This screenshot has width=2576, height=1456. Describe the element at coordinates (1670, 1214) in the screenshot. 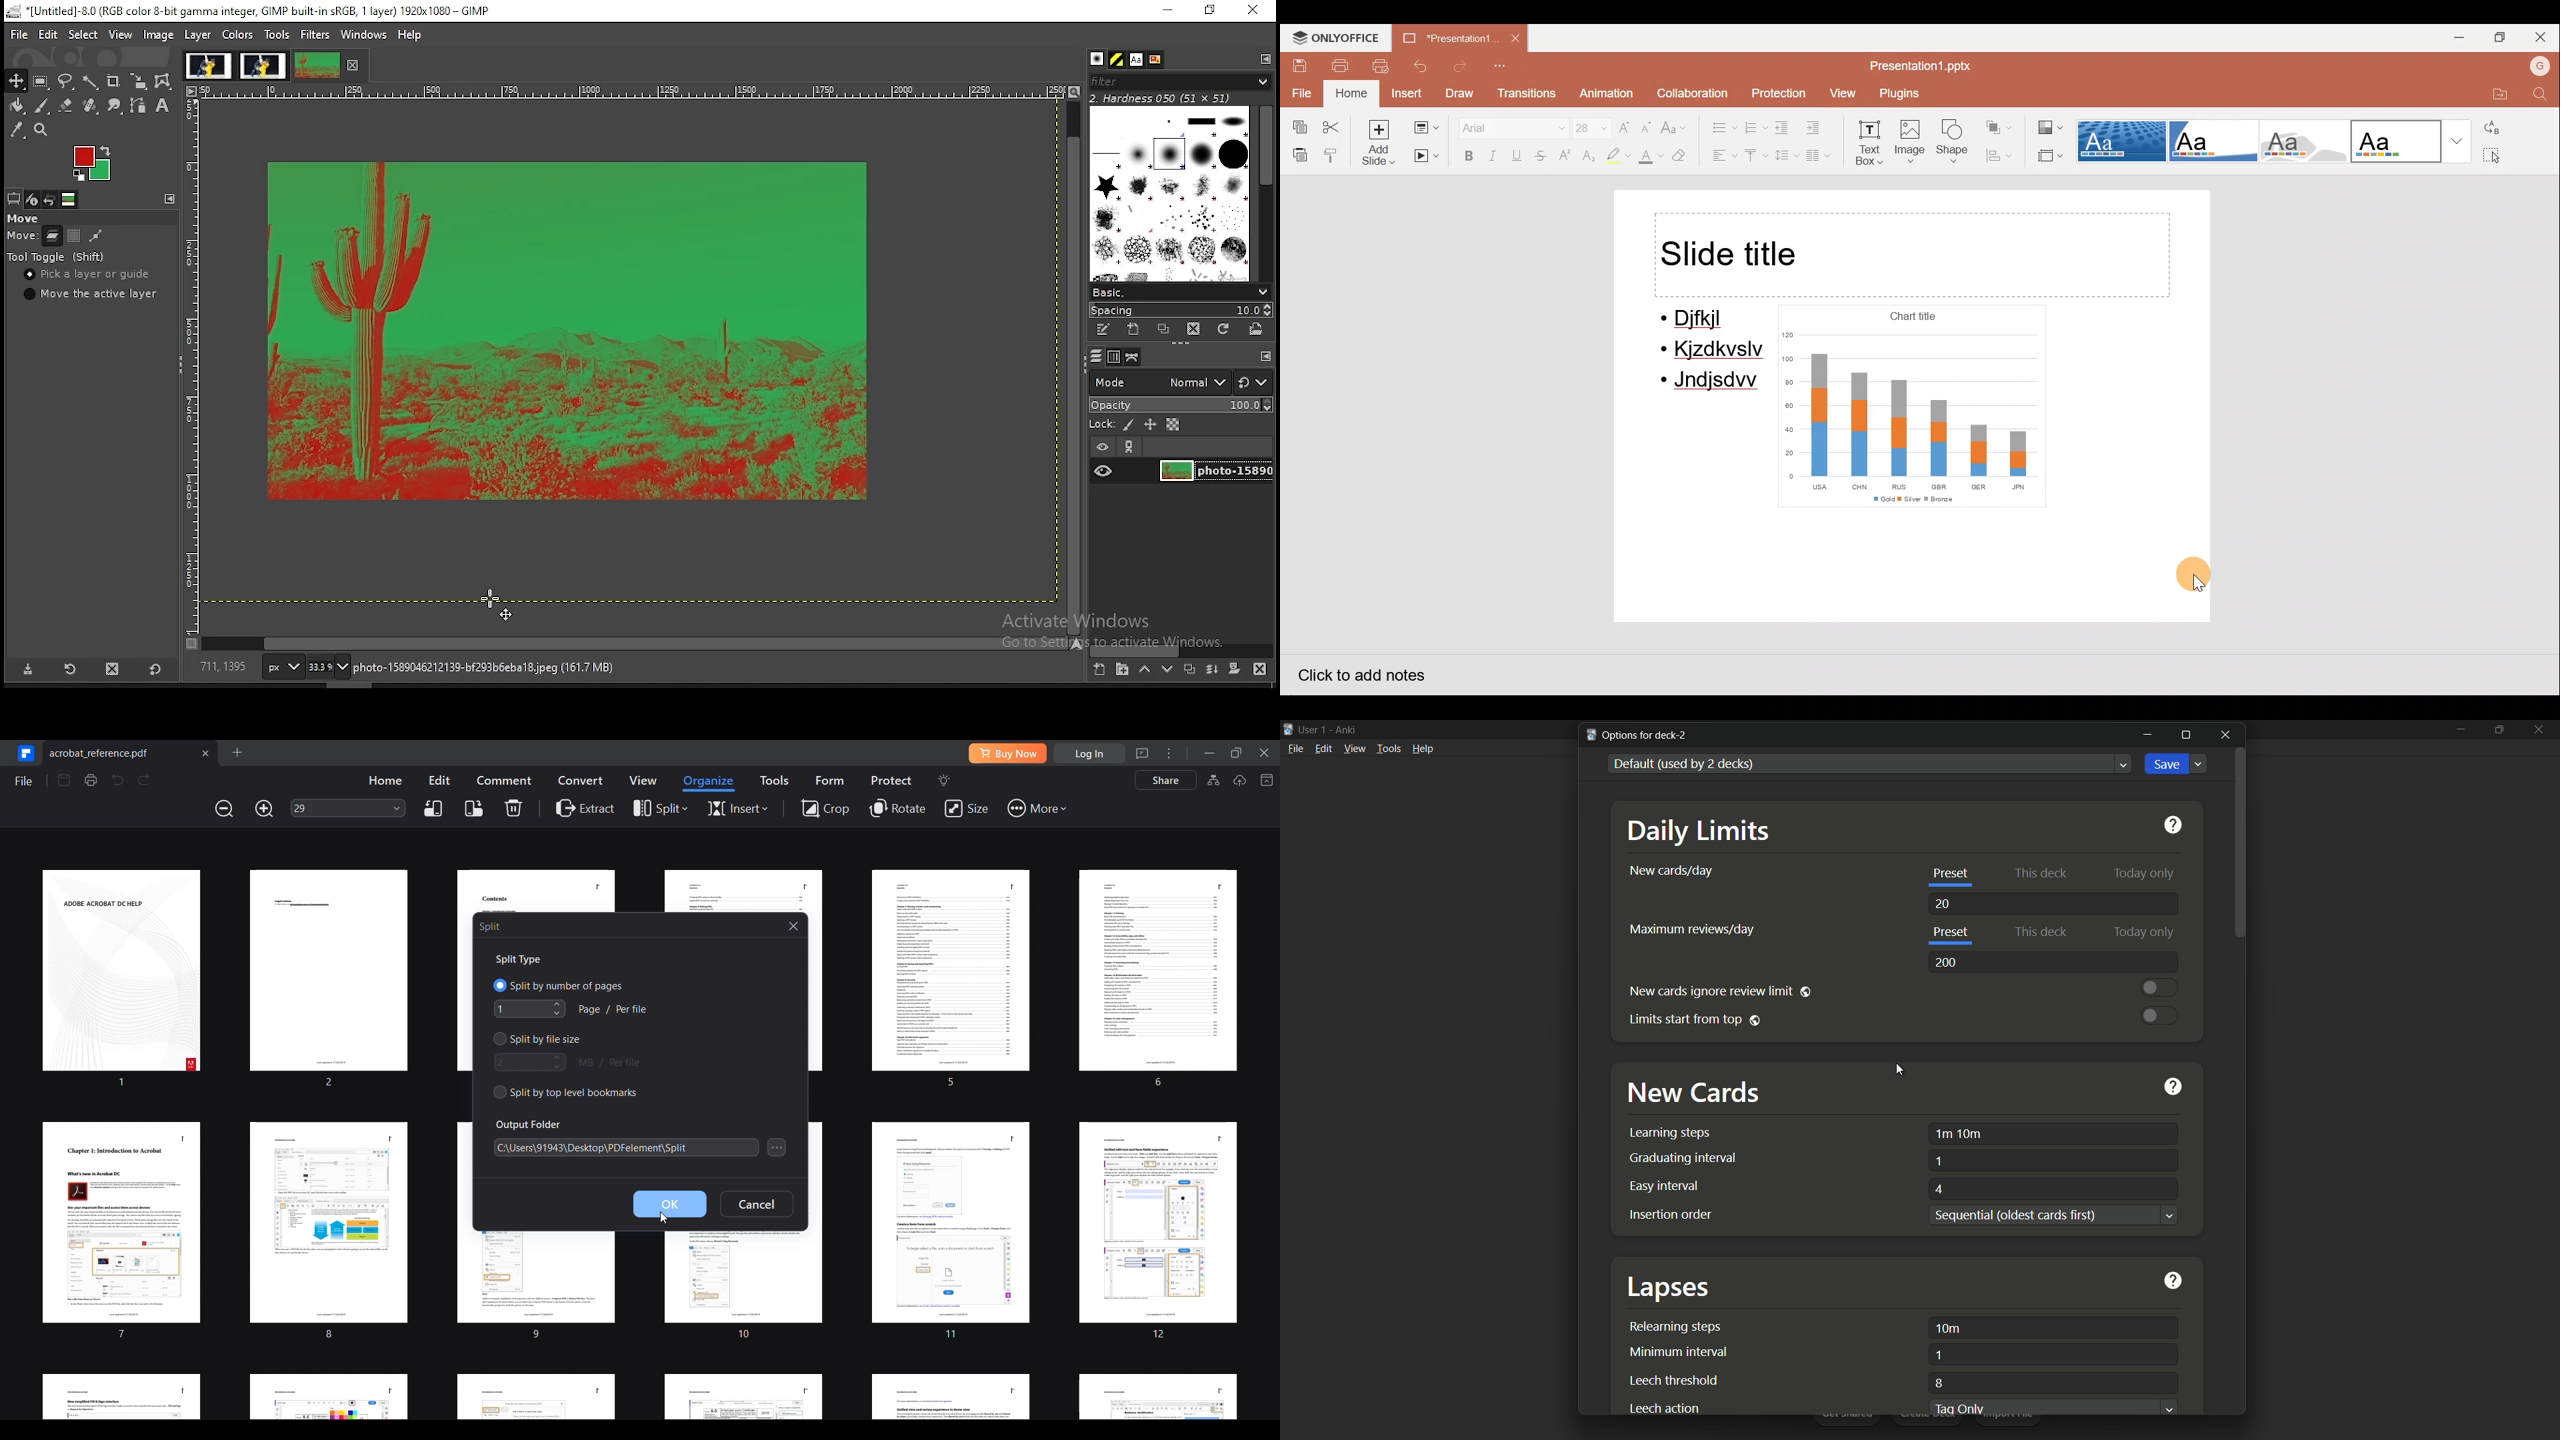

I see `insertion order` at that location.